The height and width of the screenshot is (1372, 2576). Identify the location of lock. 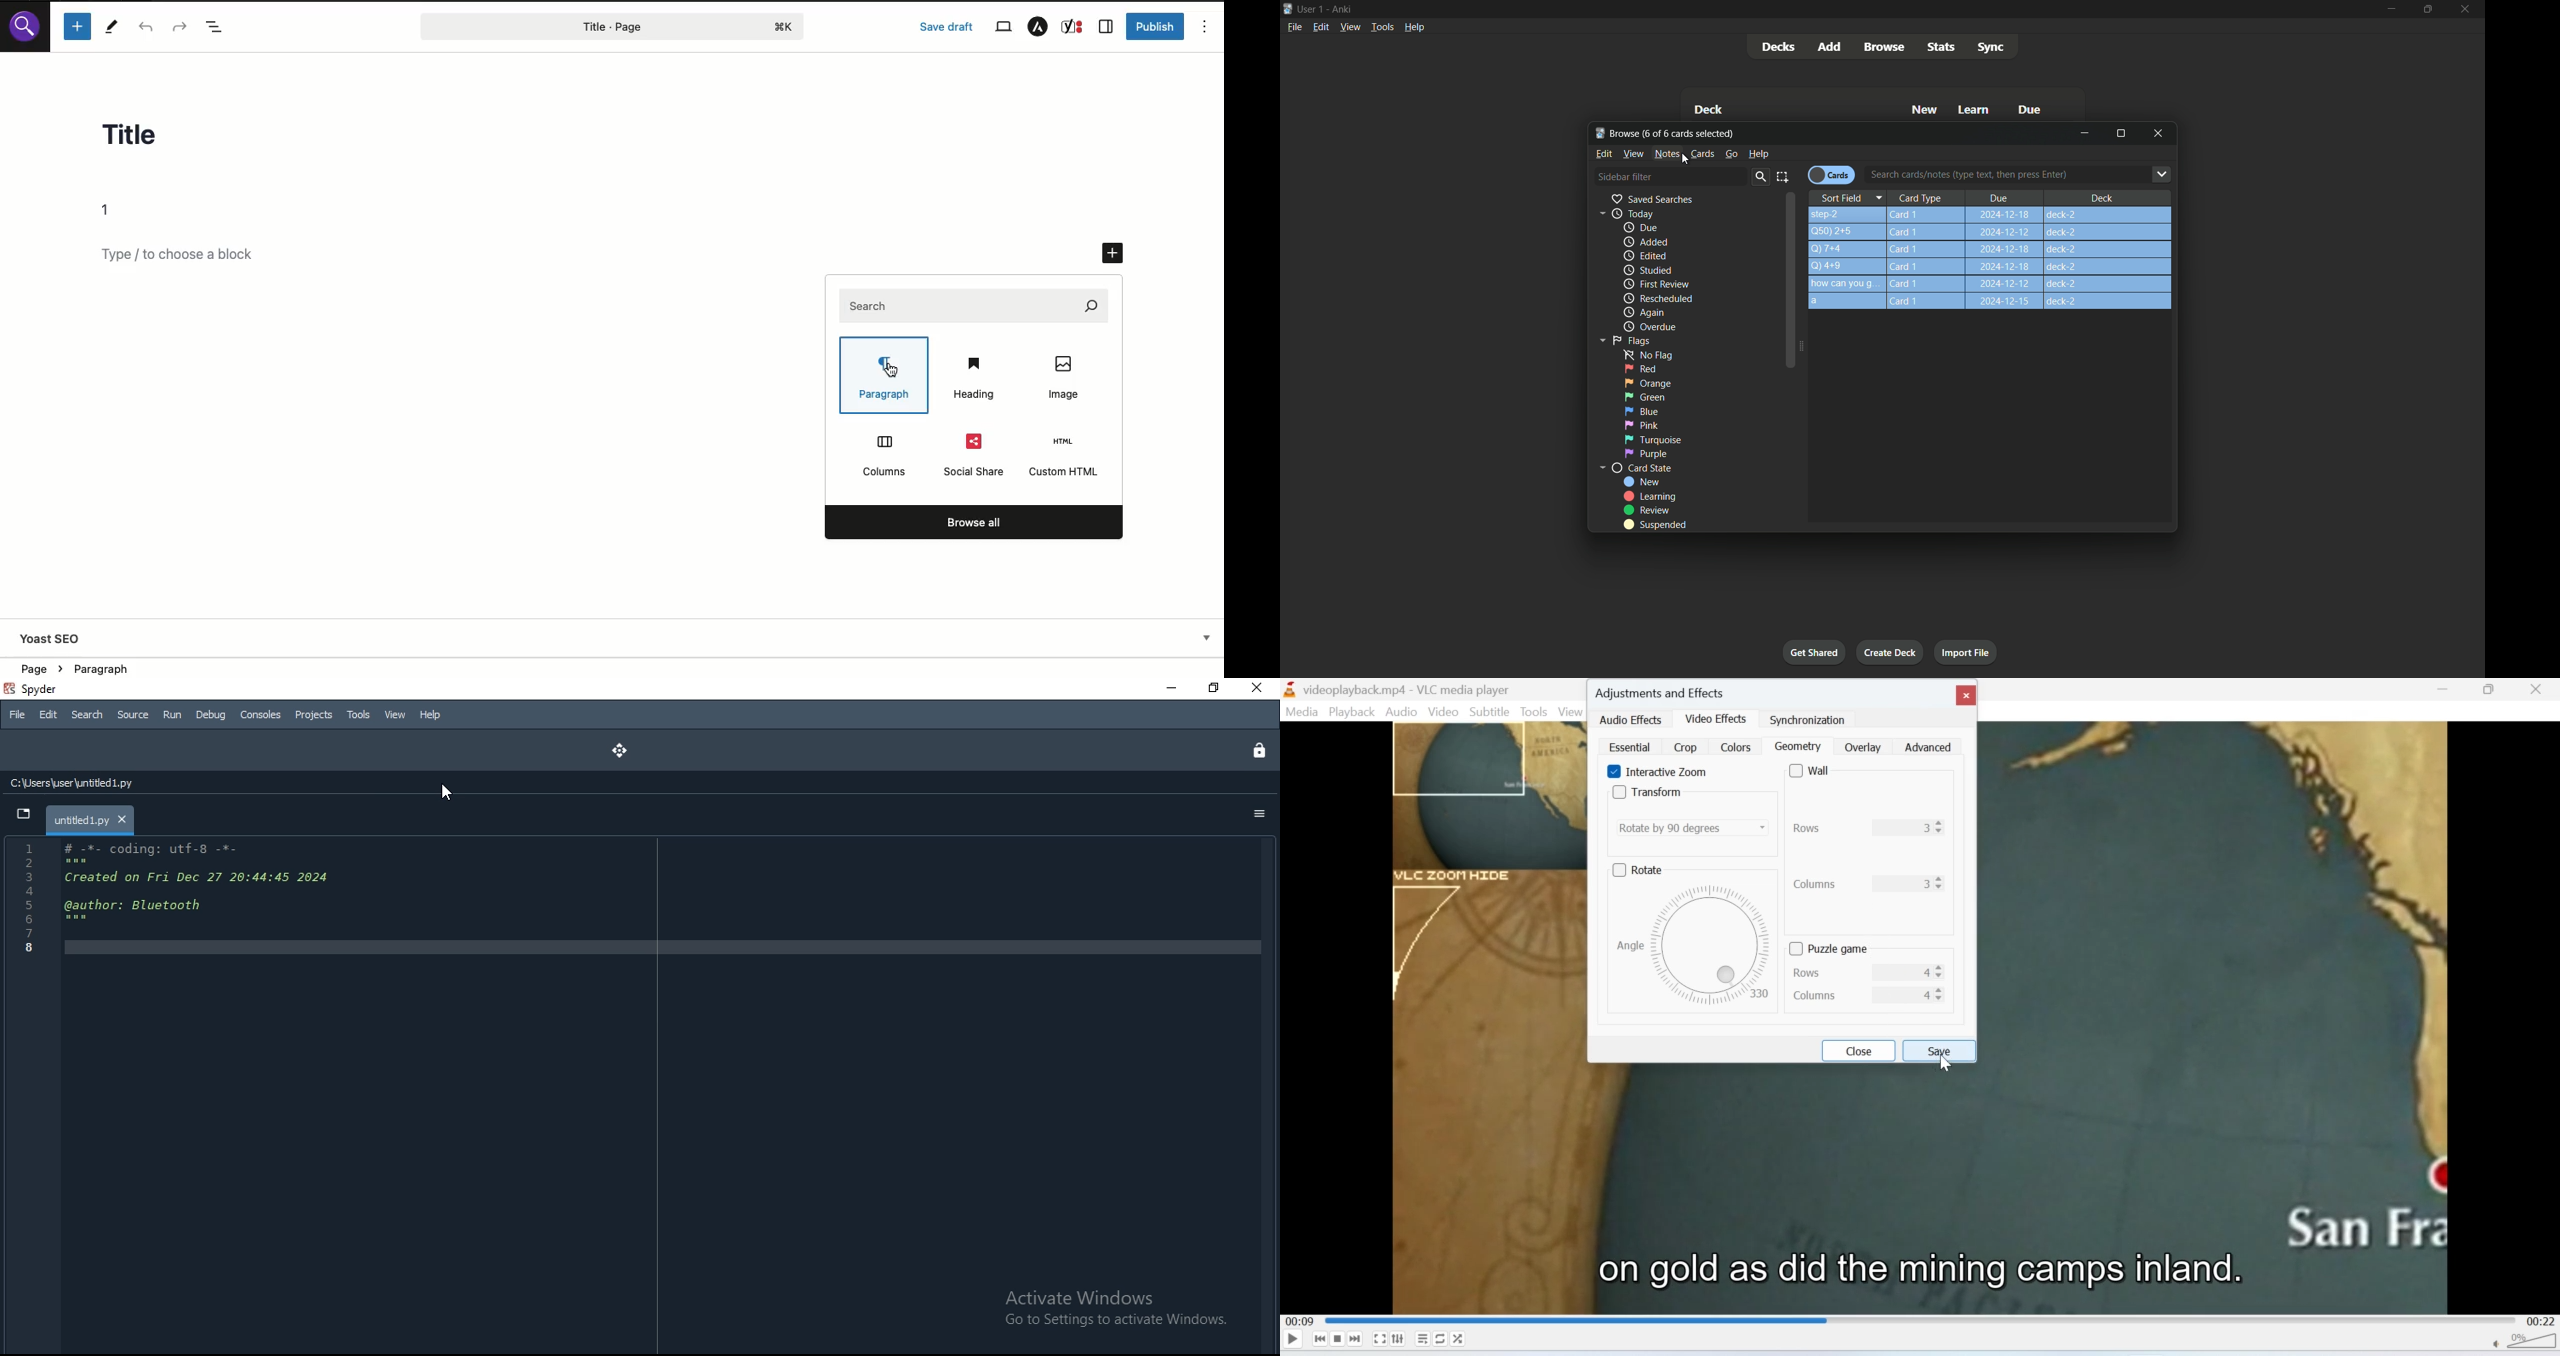
(1255, 747).